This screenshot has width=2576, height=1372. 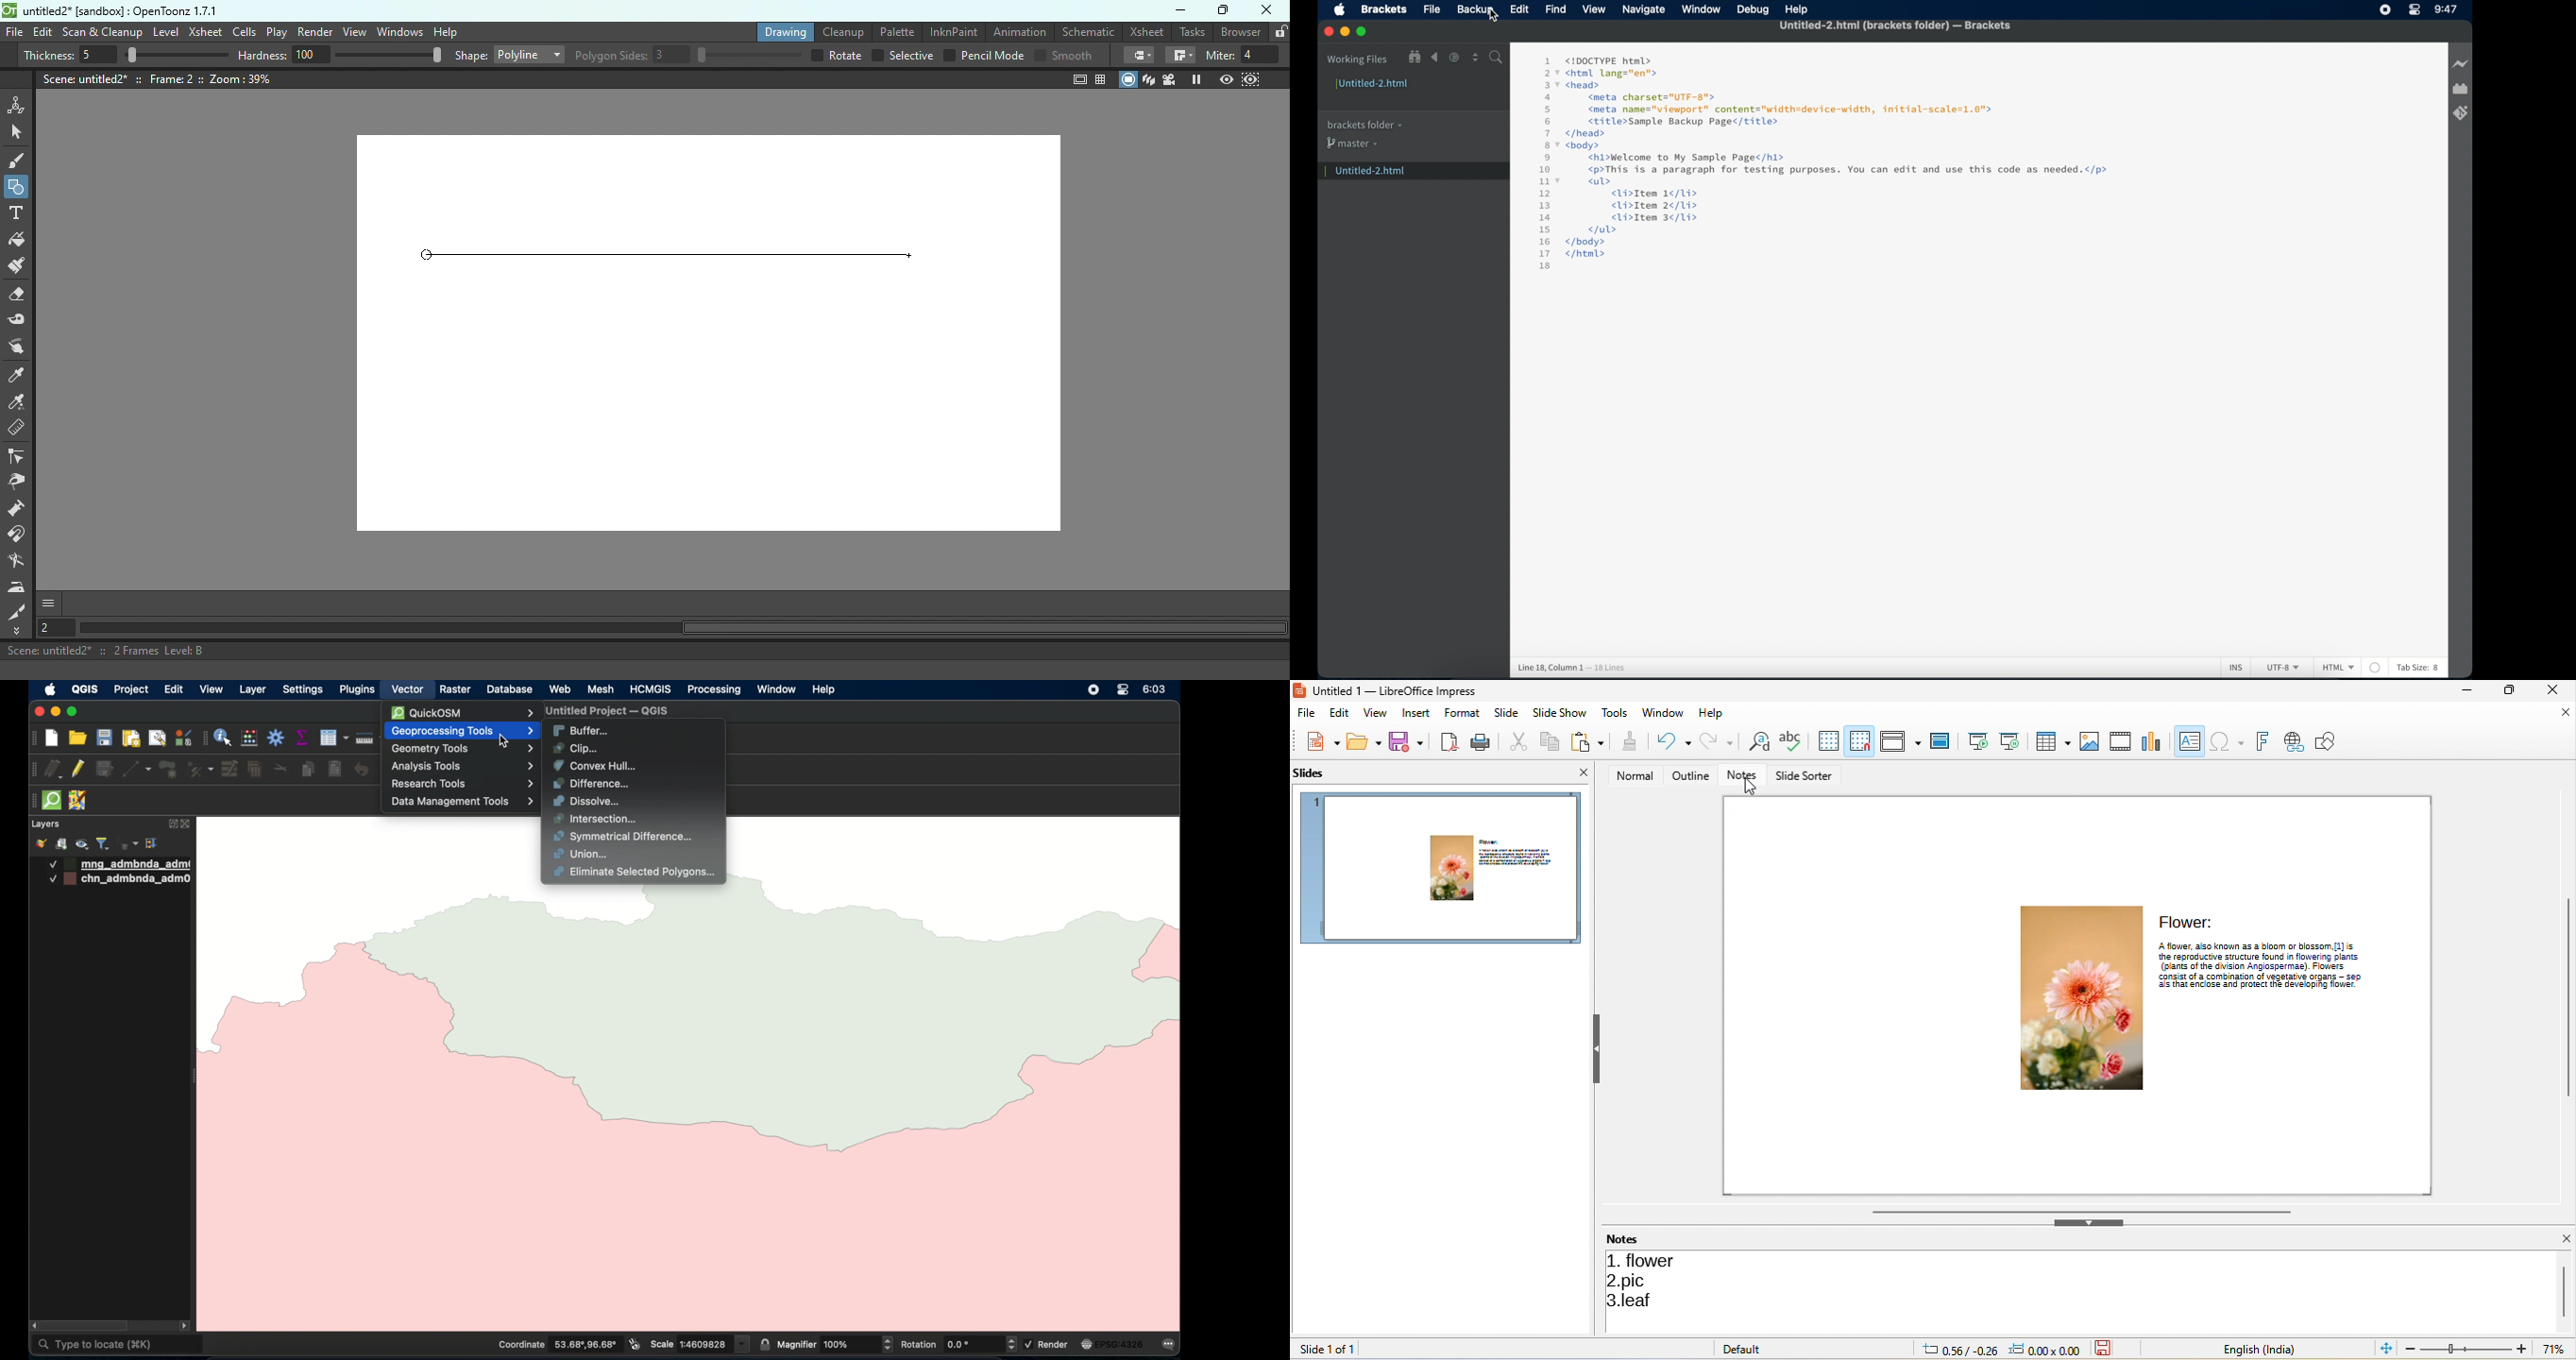 What do you see at coordinates (1497, 58) in the screenshot?
I see `search bar` at bounding box center [1497, 58].